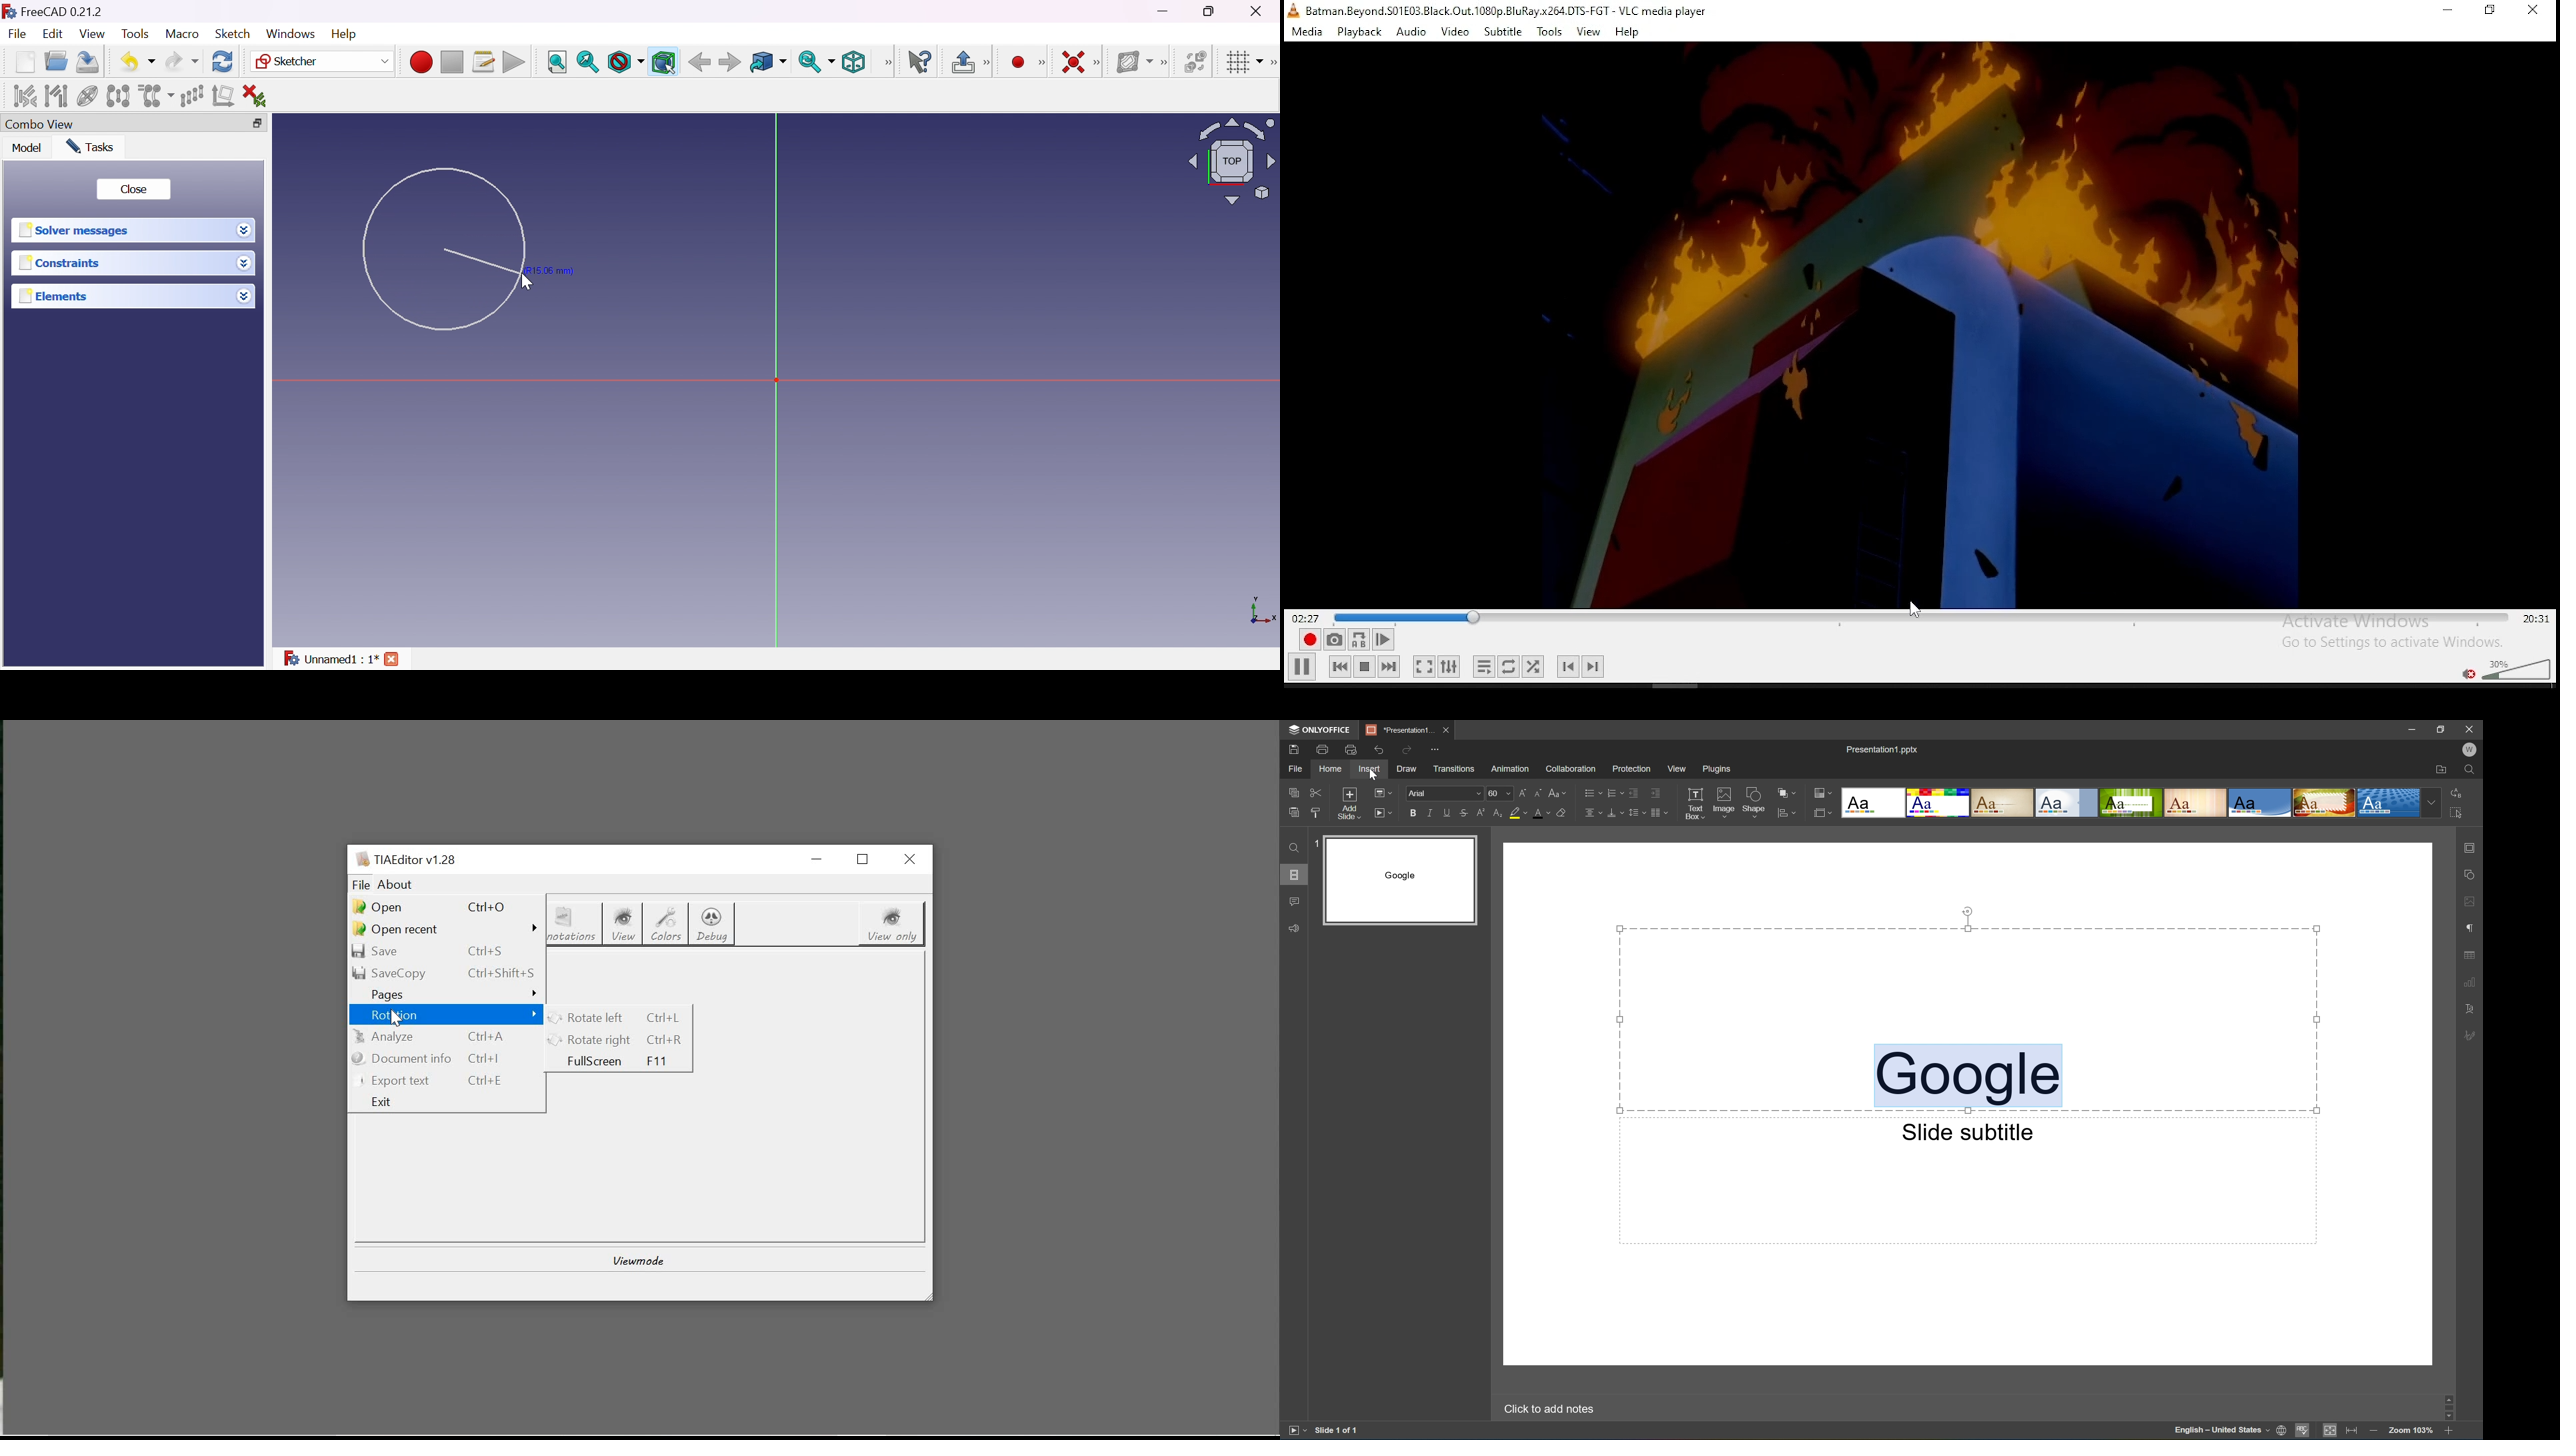 The height and width of the screenshot is (1456, 2576). I want to click on Select slide size, so click(1822, 816).